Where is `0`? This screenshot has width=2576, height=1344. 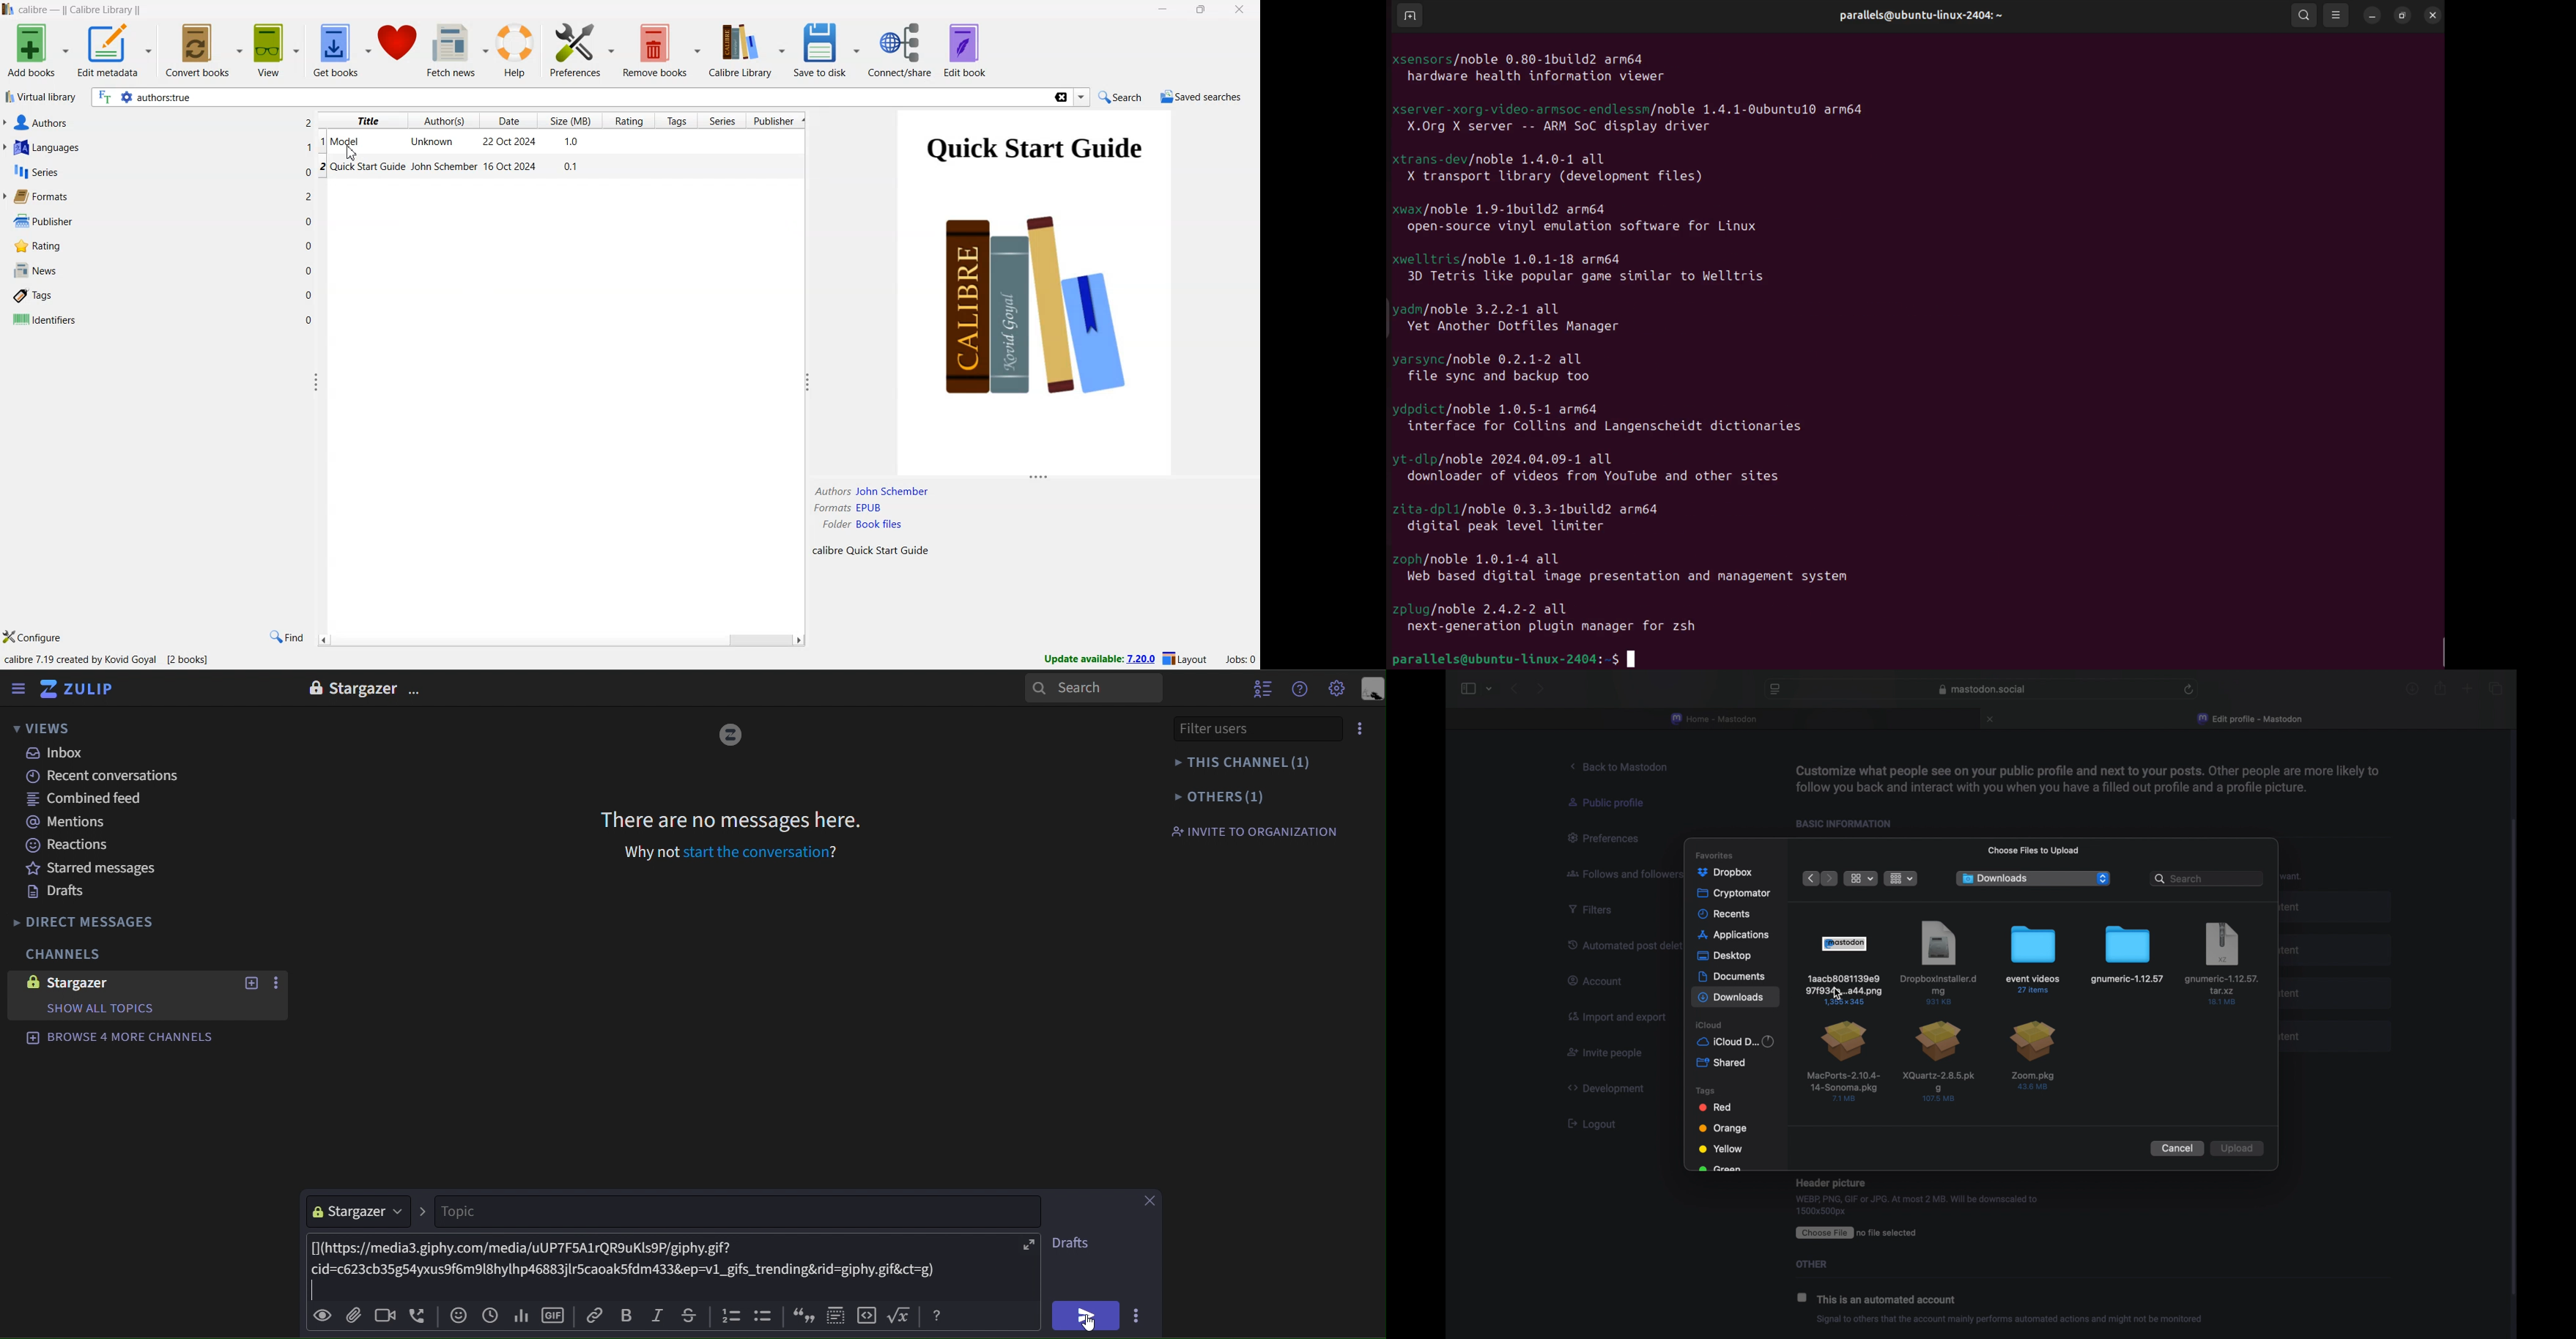
0 is located at coordinates (309, 222).